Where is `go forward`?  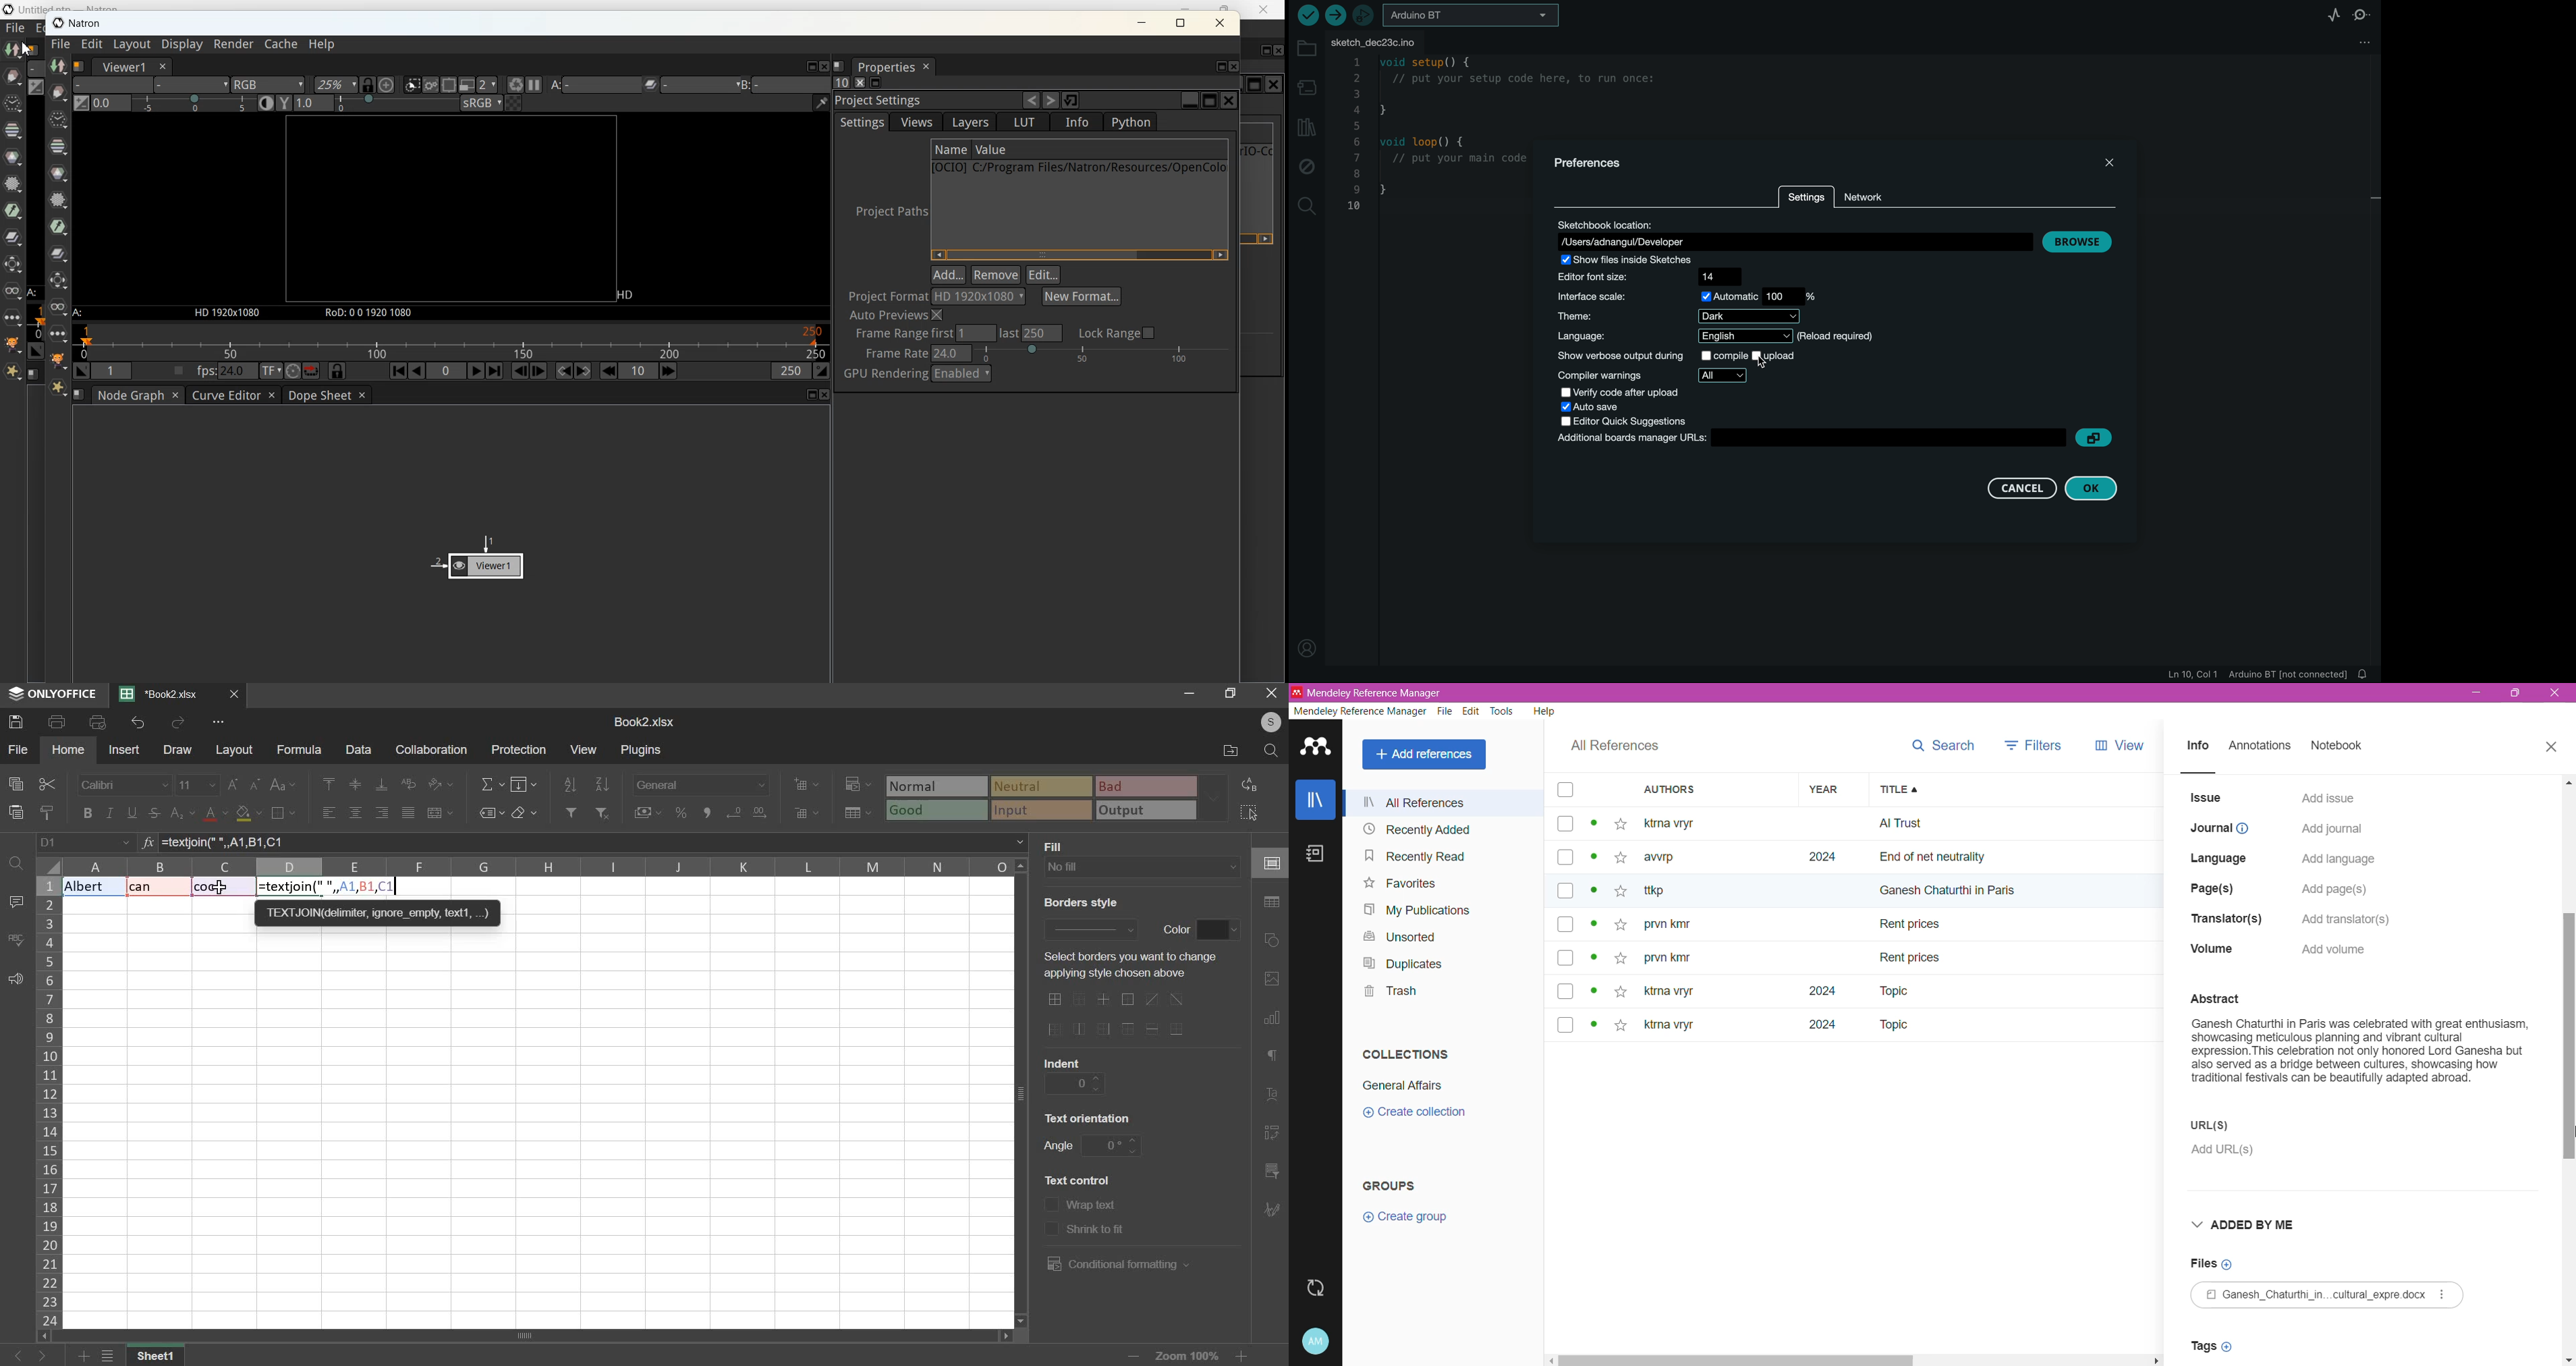
go forward is located at coordinates (52, 1356).